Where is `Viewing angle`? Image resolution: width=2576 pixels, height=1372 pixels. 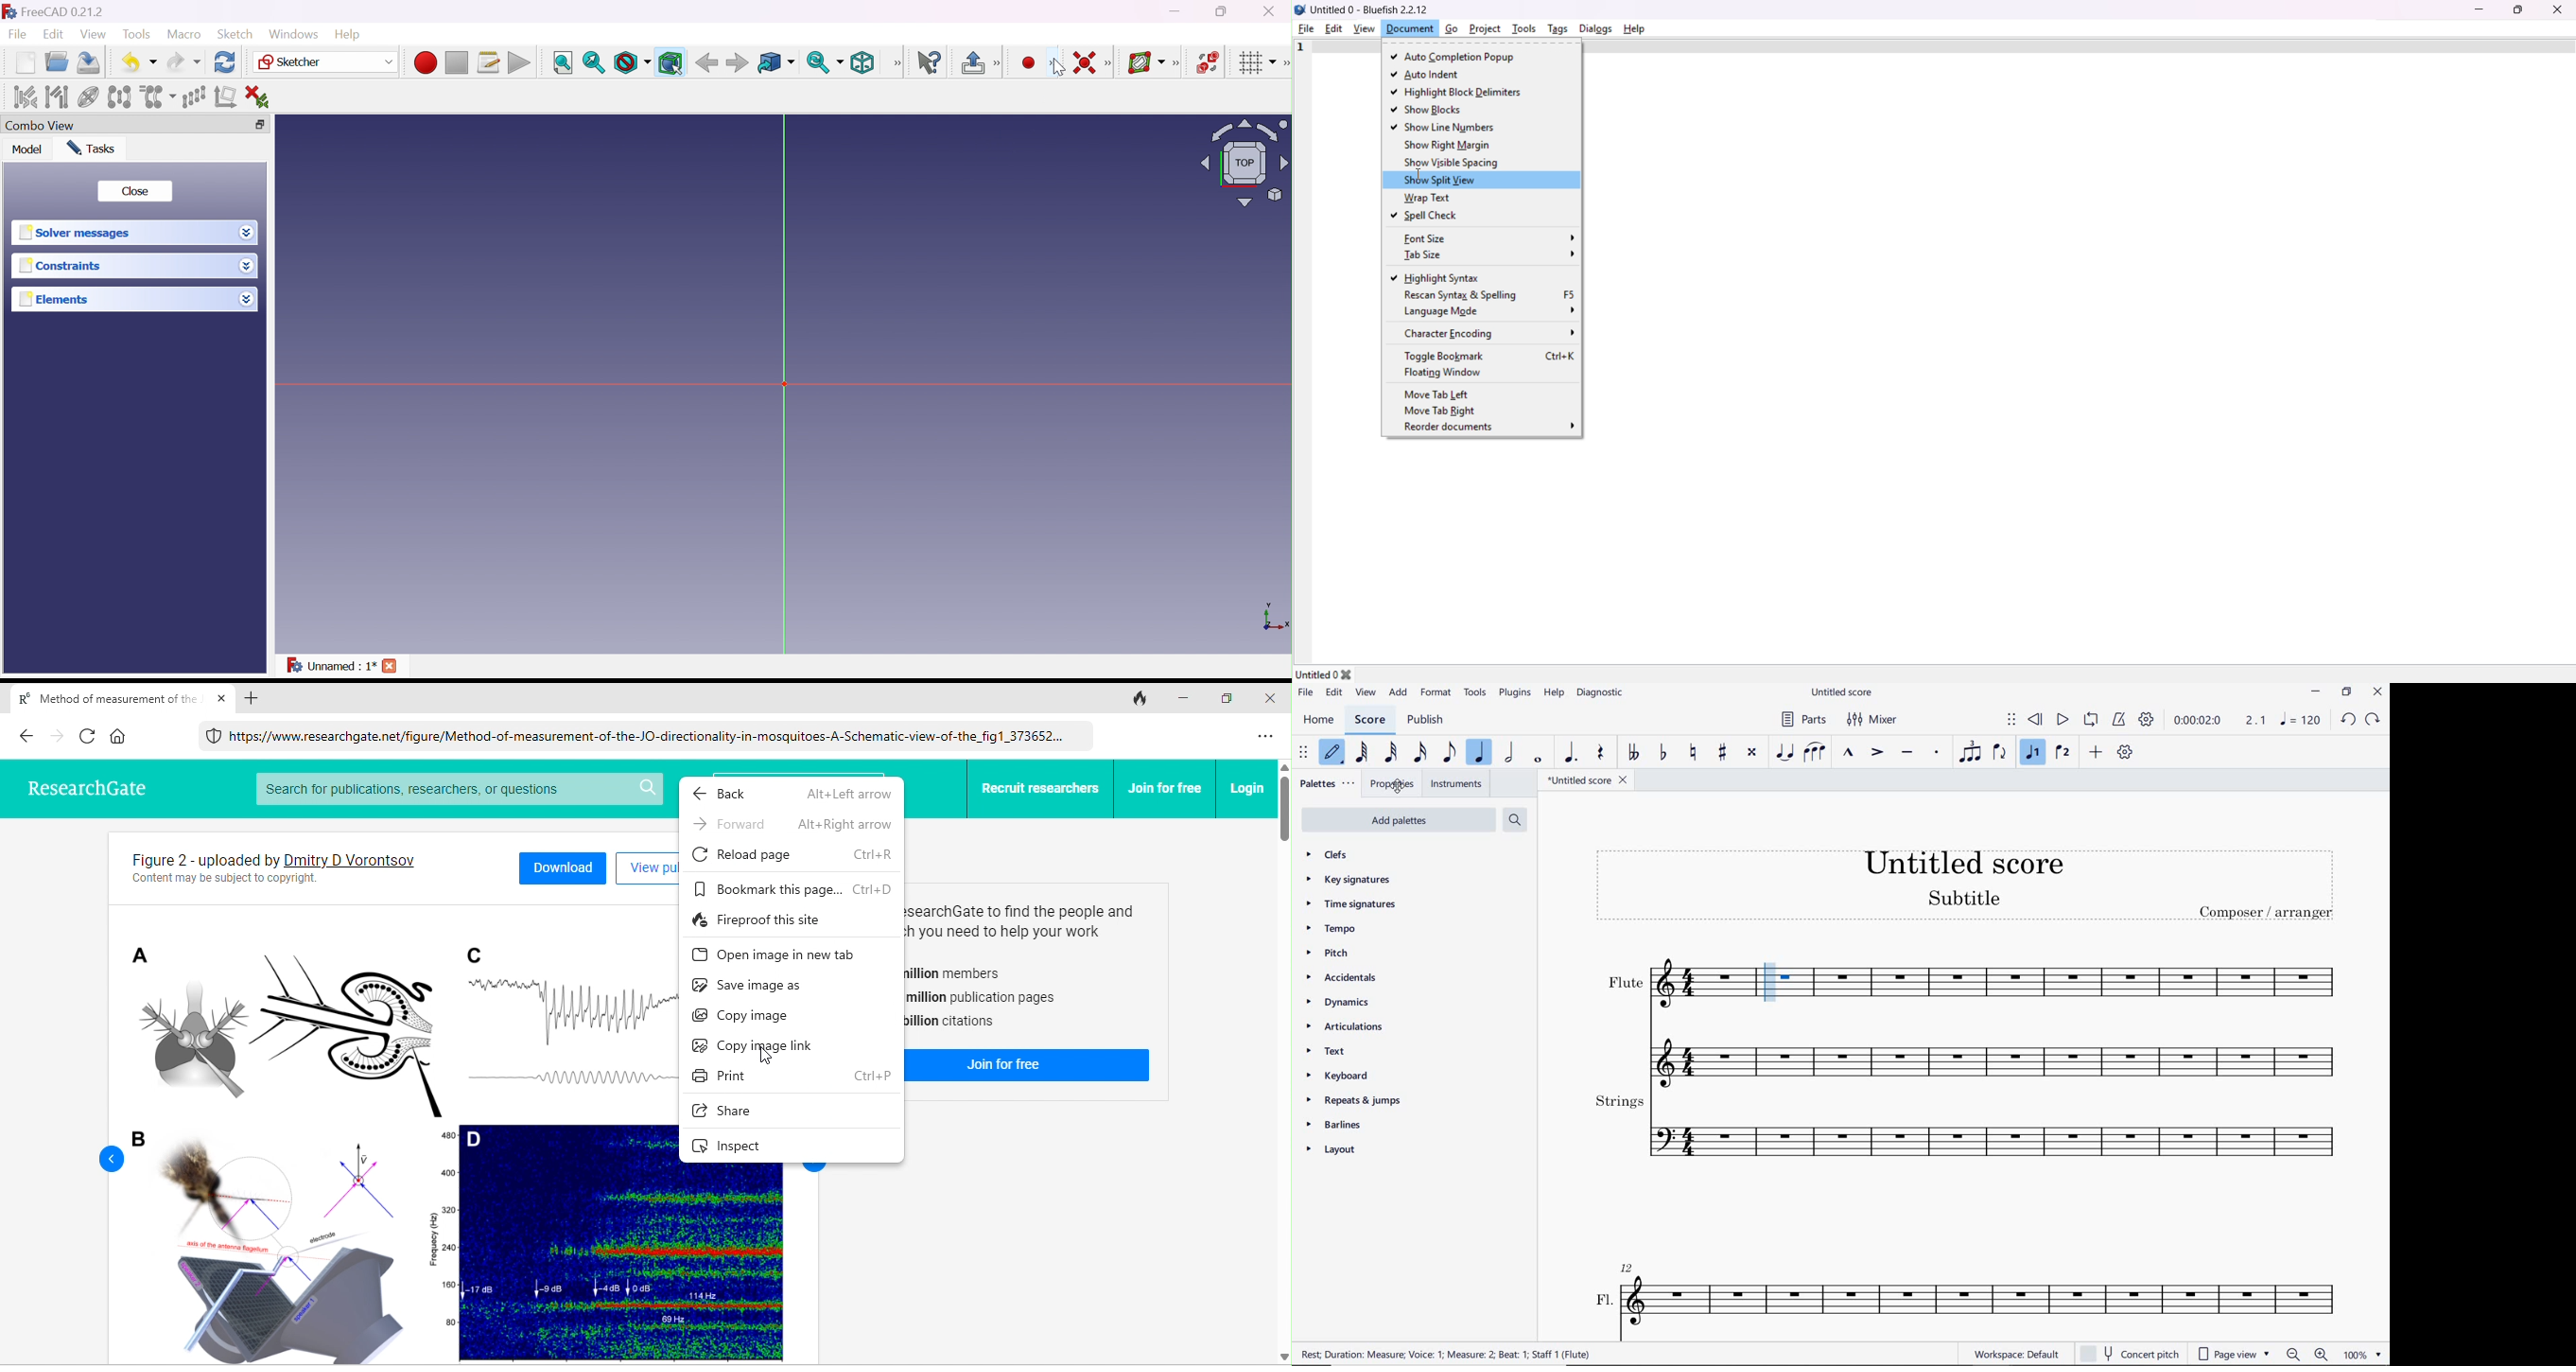 Viewing angle is located at coordinates (1246, 162).